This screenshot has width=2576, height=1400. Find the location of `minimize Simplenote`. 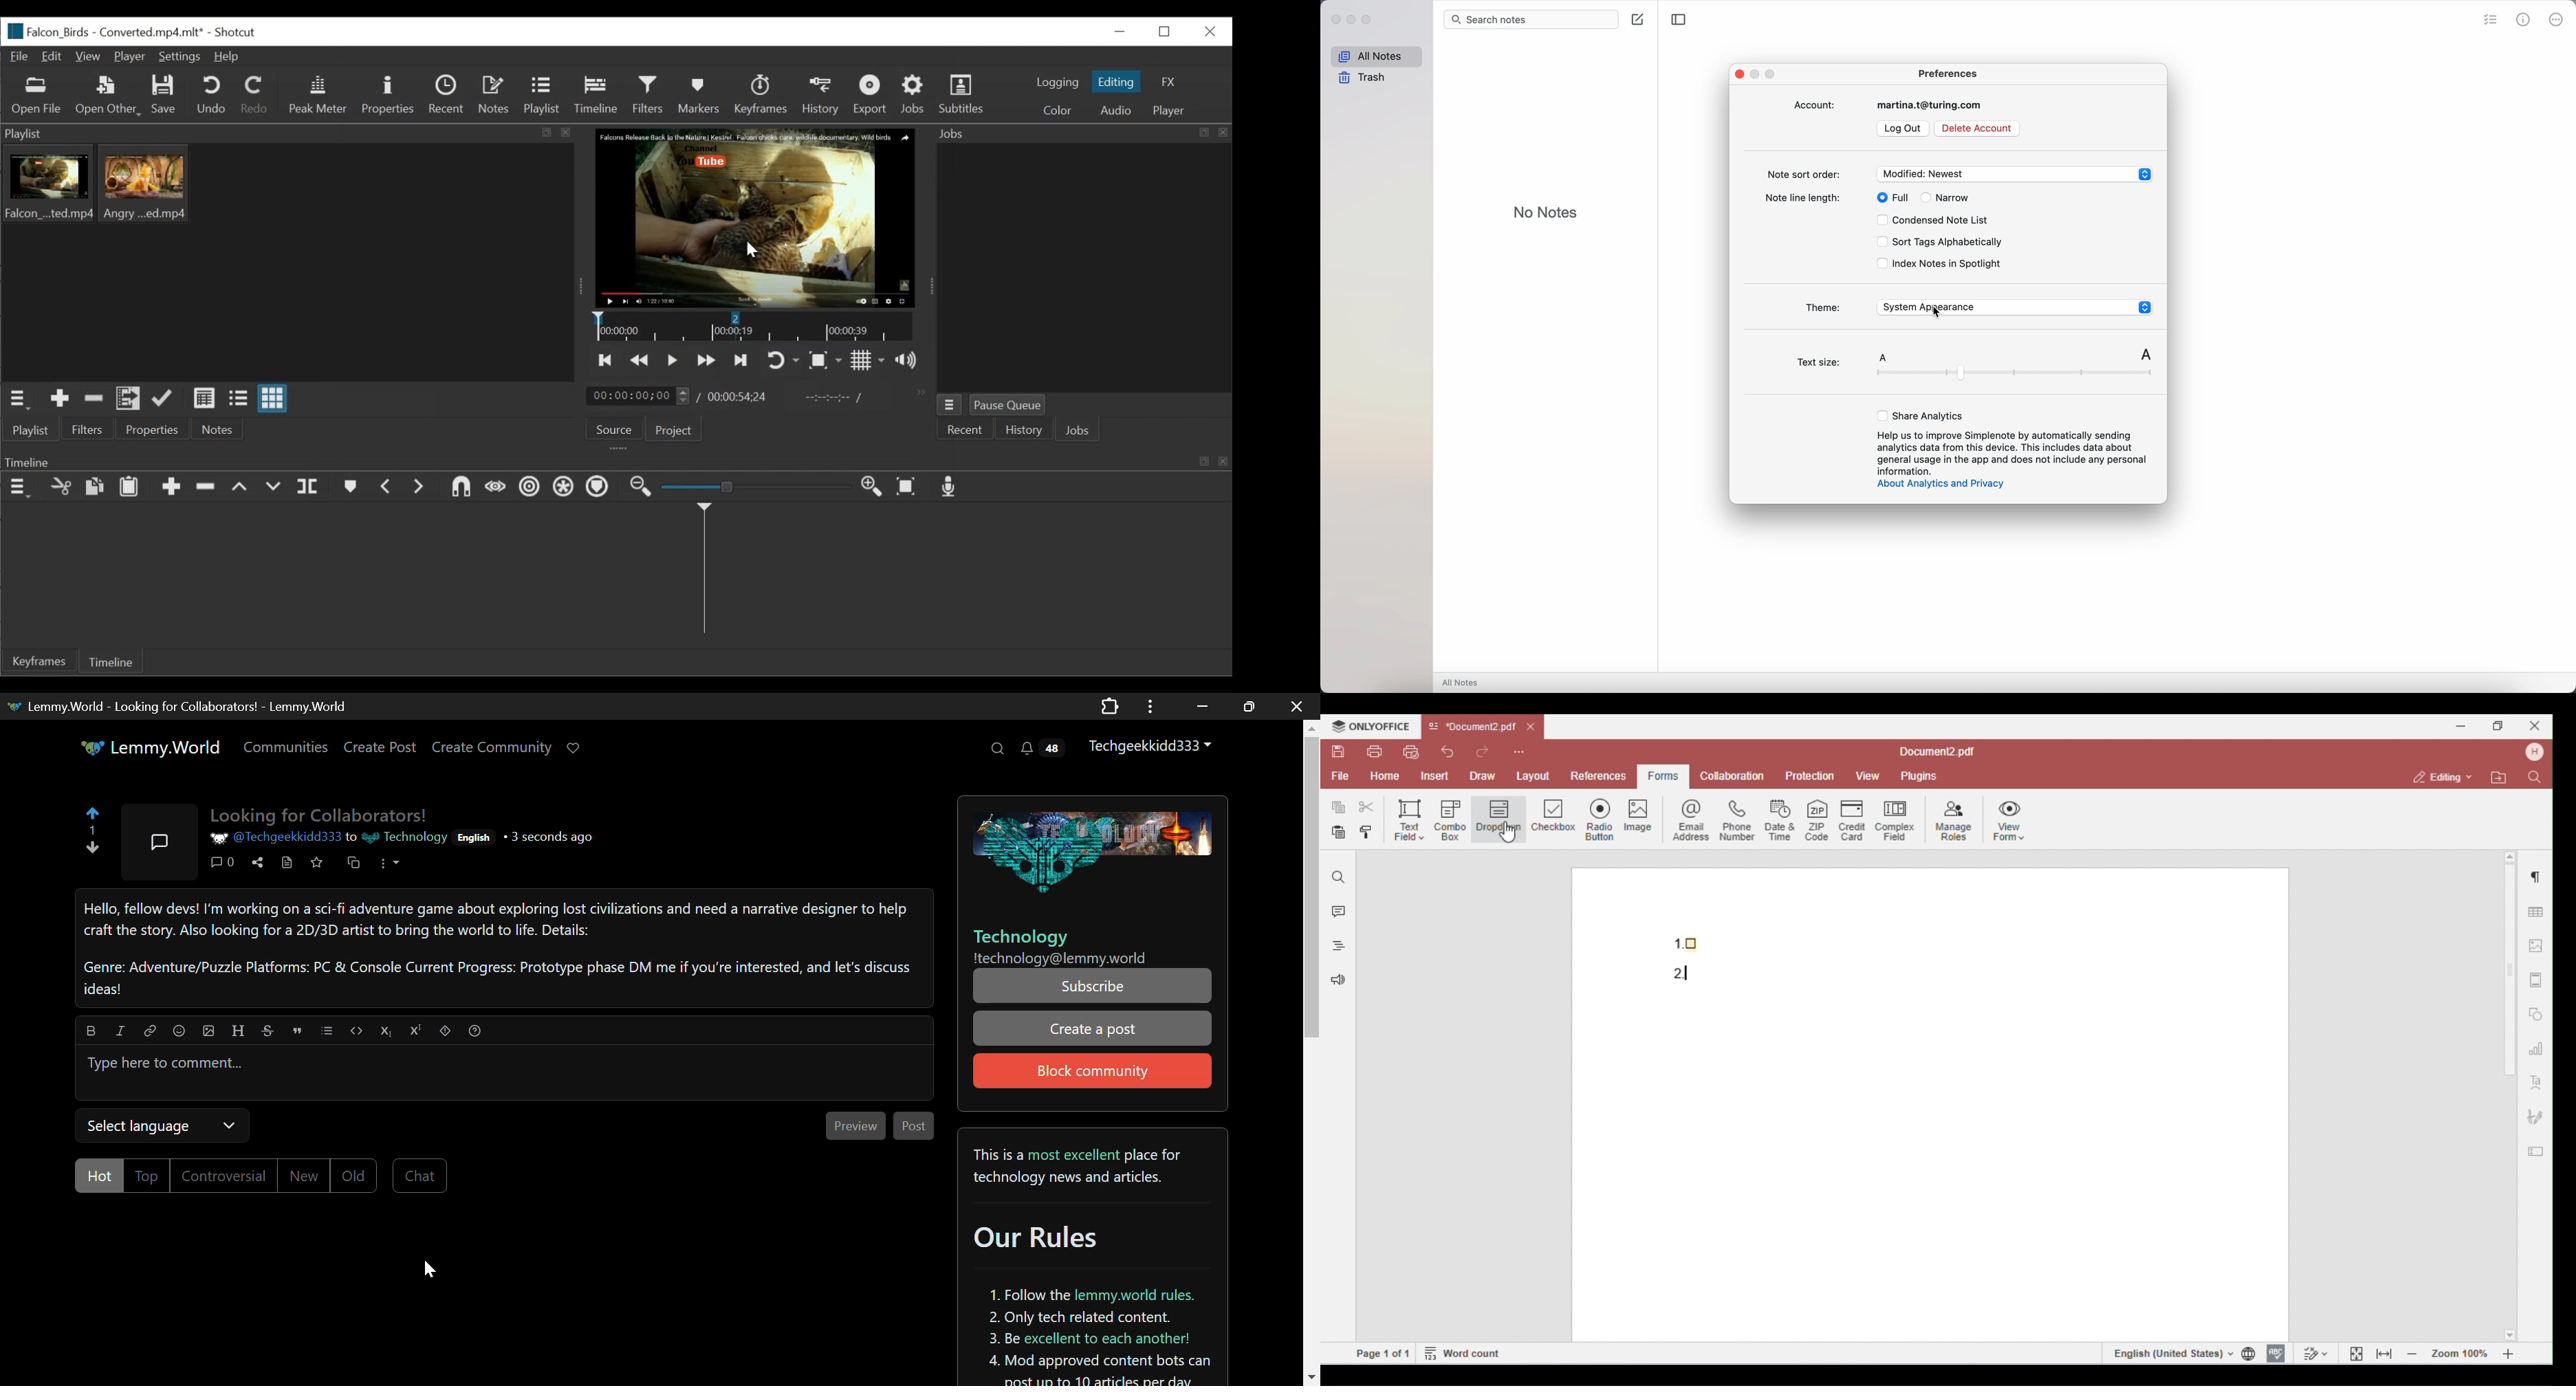

minimize Simplenote is located at coordinates (1758, 74).